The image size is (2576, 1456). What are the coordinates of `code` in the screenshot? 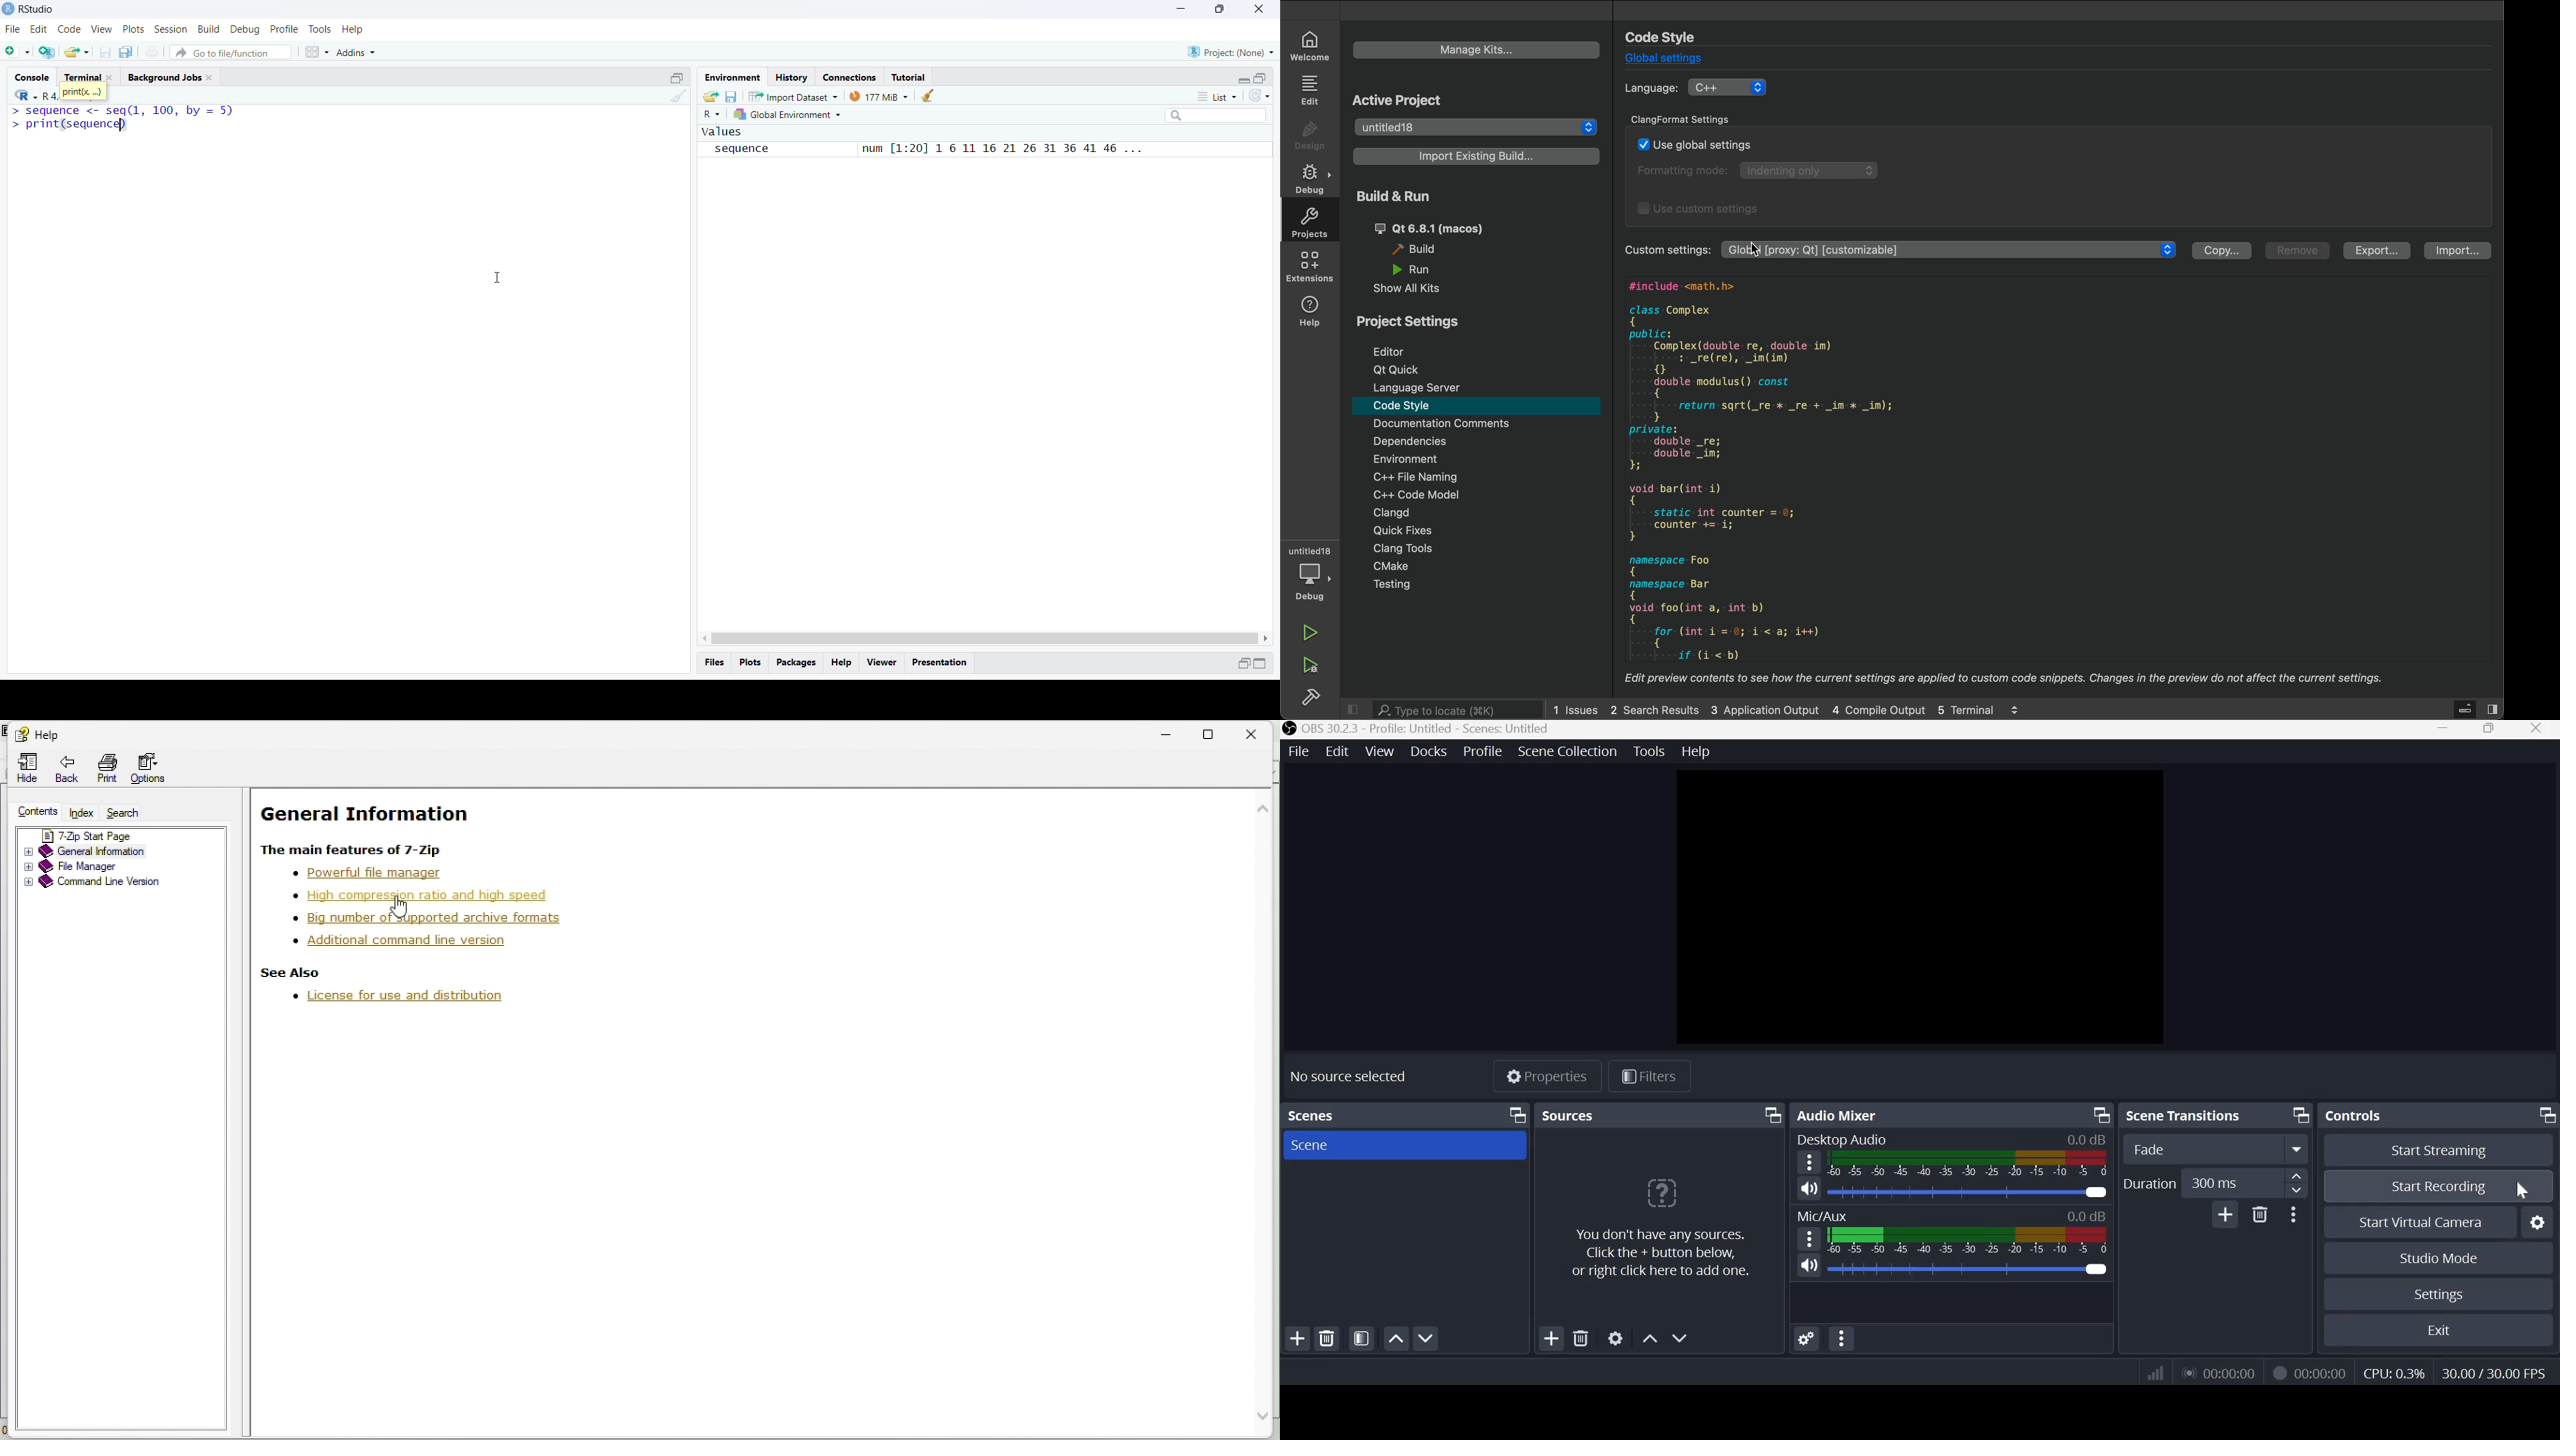 It's located at (70, 29).